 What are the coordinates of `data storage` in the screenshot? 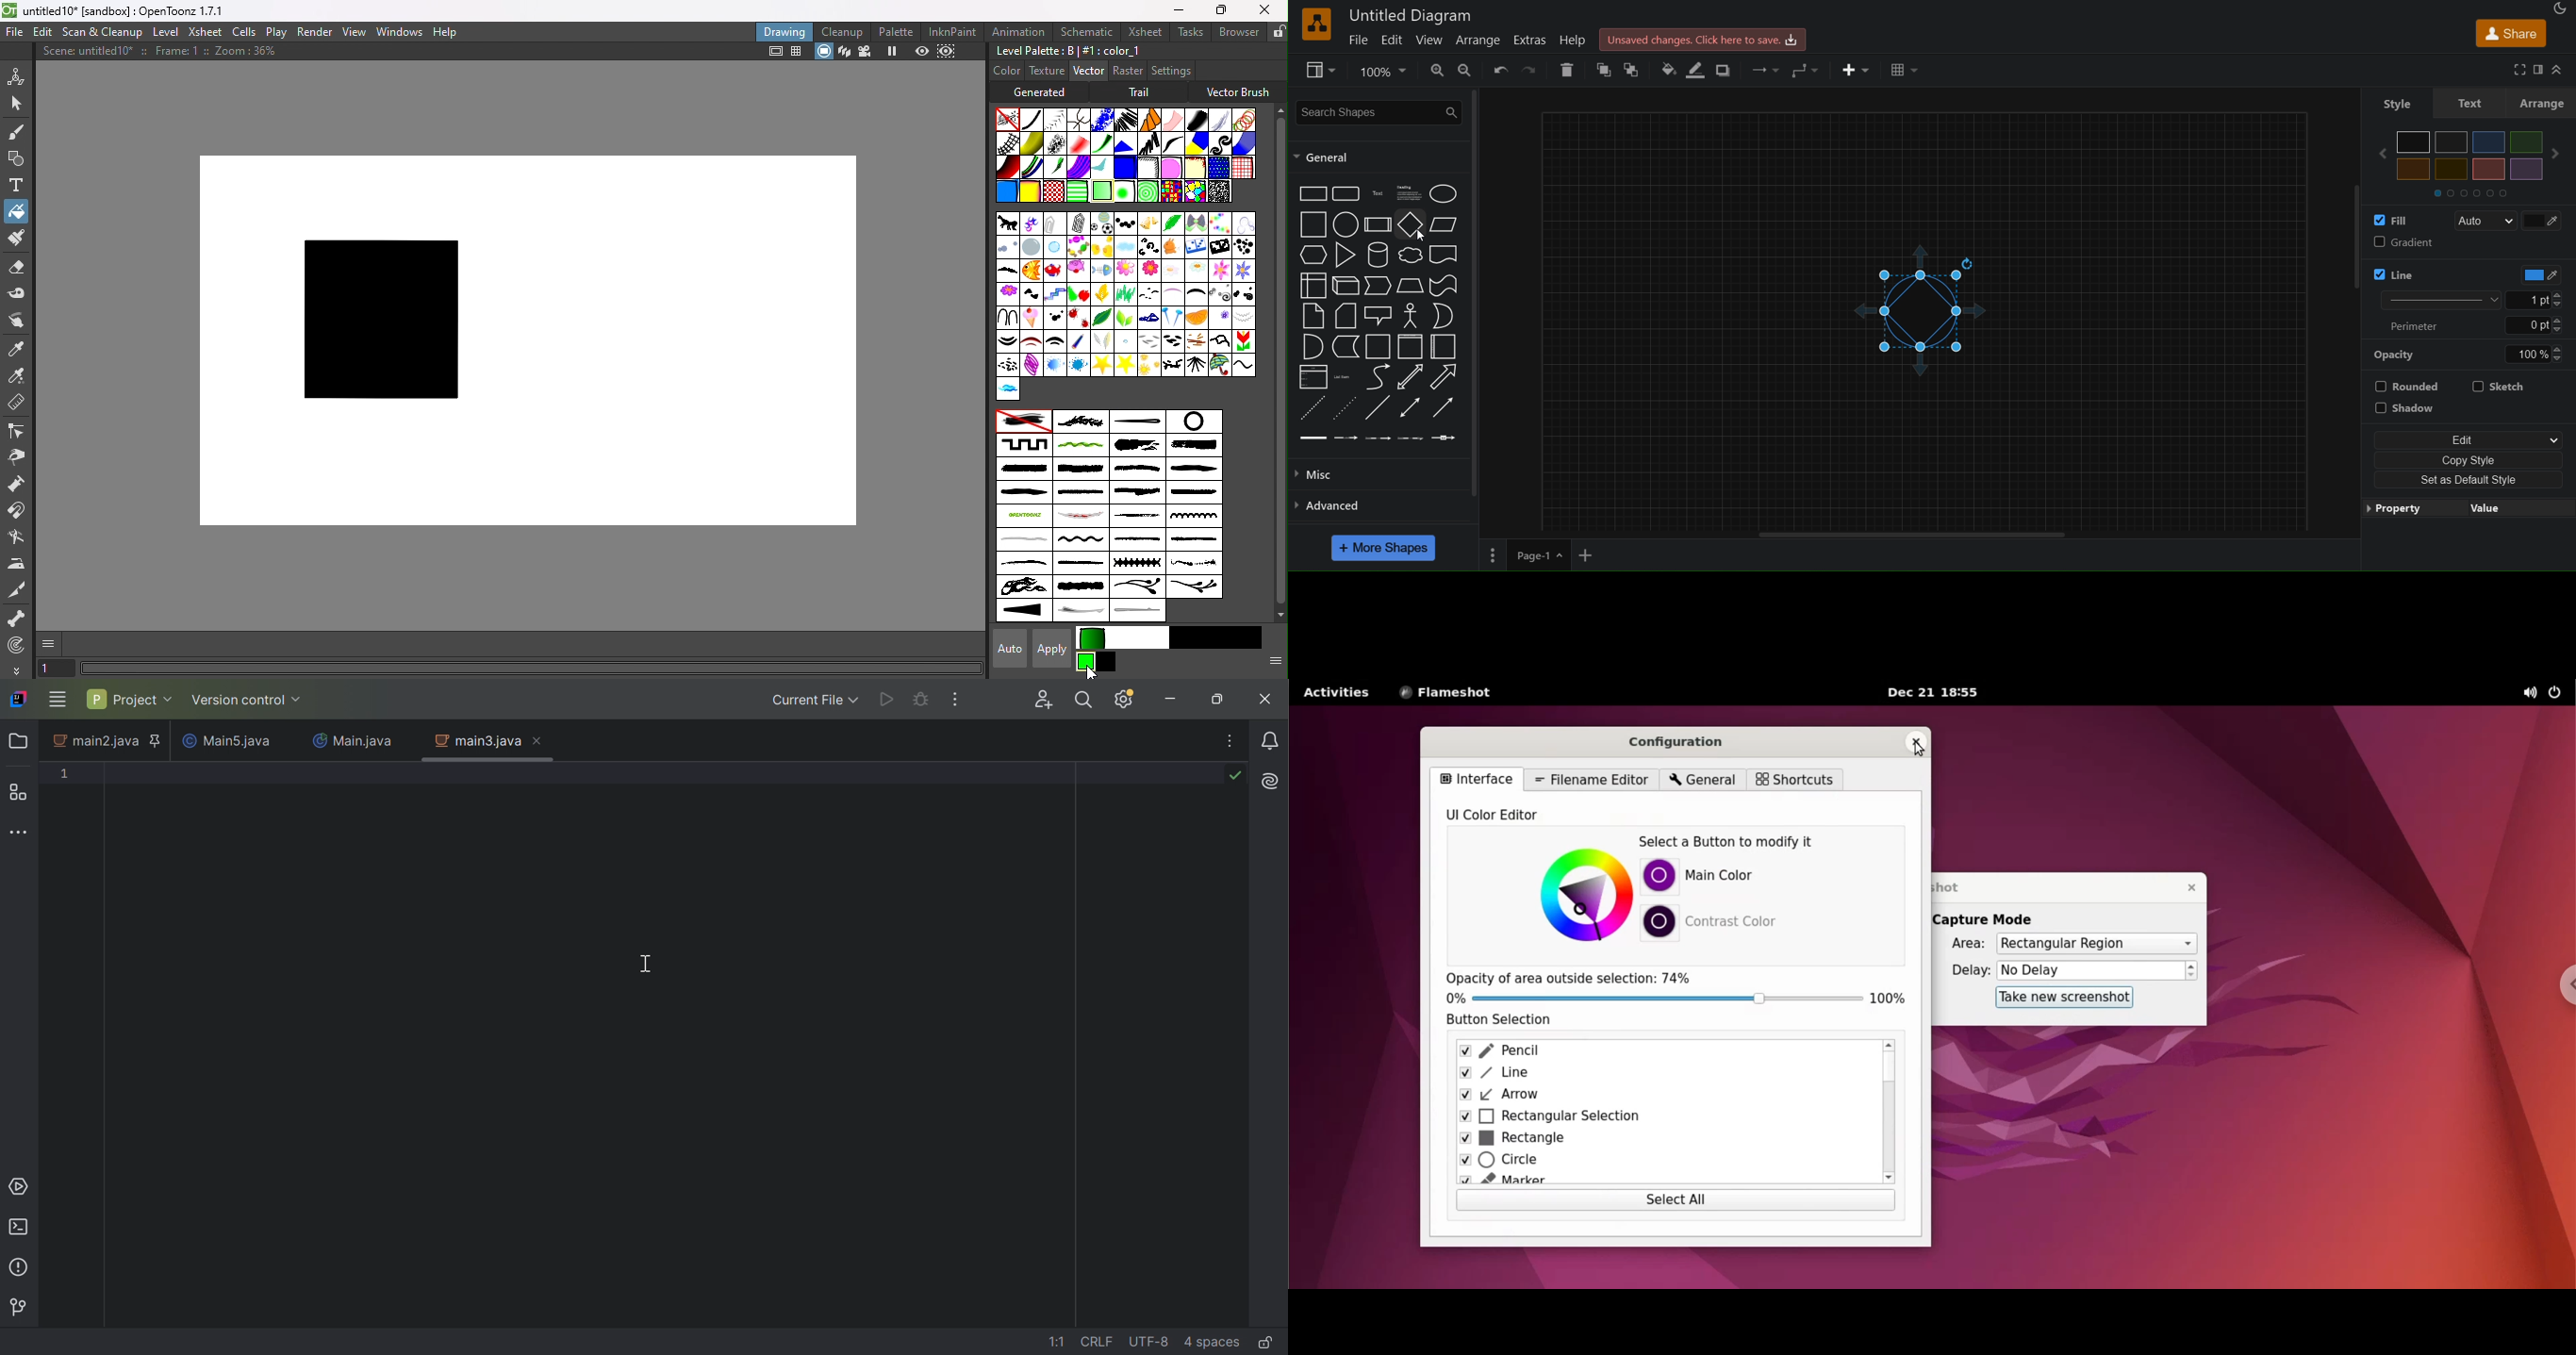 It's located at (1347, 347).